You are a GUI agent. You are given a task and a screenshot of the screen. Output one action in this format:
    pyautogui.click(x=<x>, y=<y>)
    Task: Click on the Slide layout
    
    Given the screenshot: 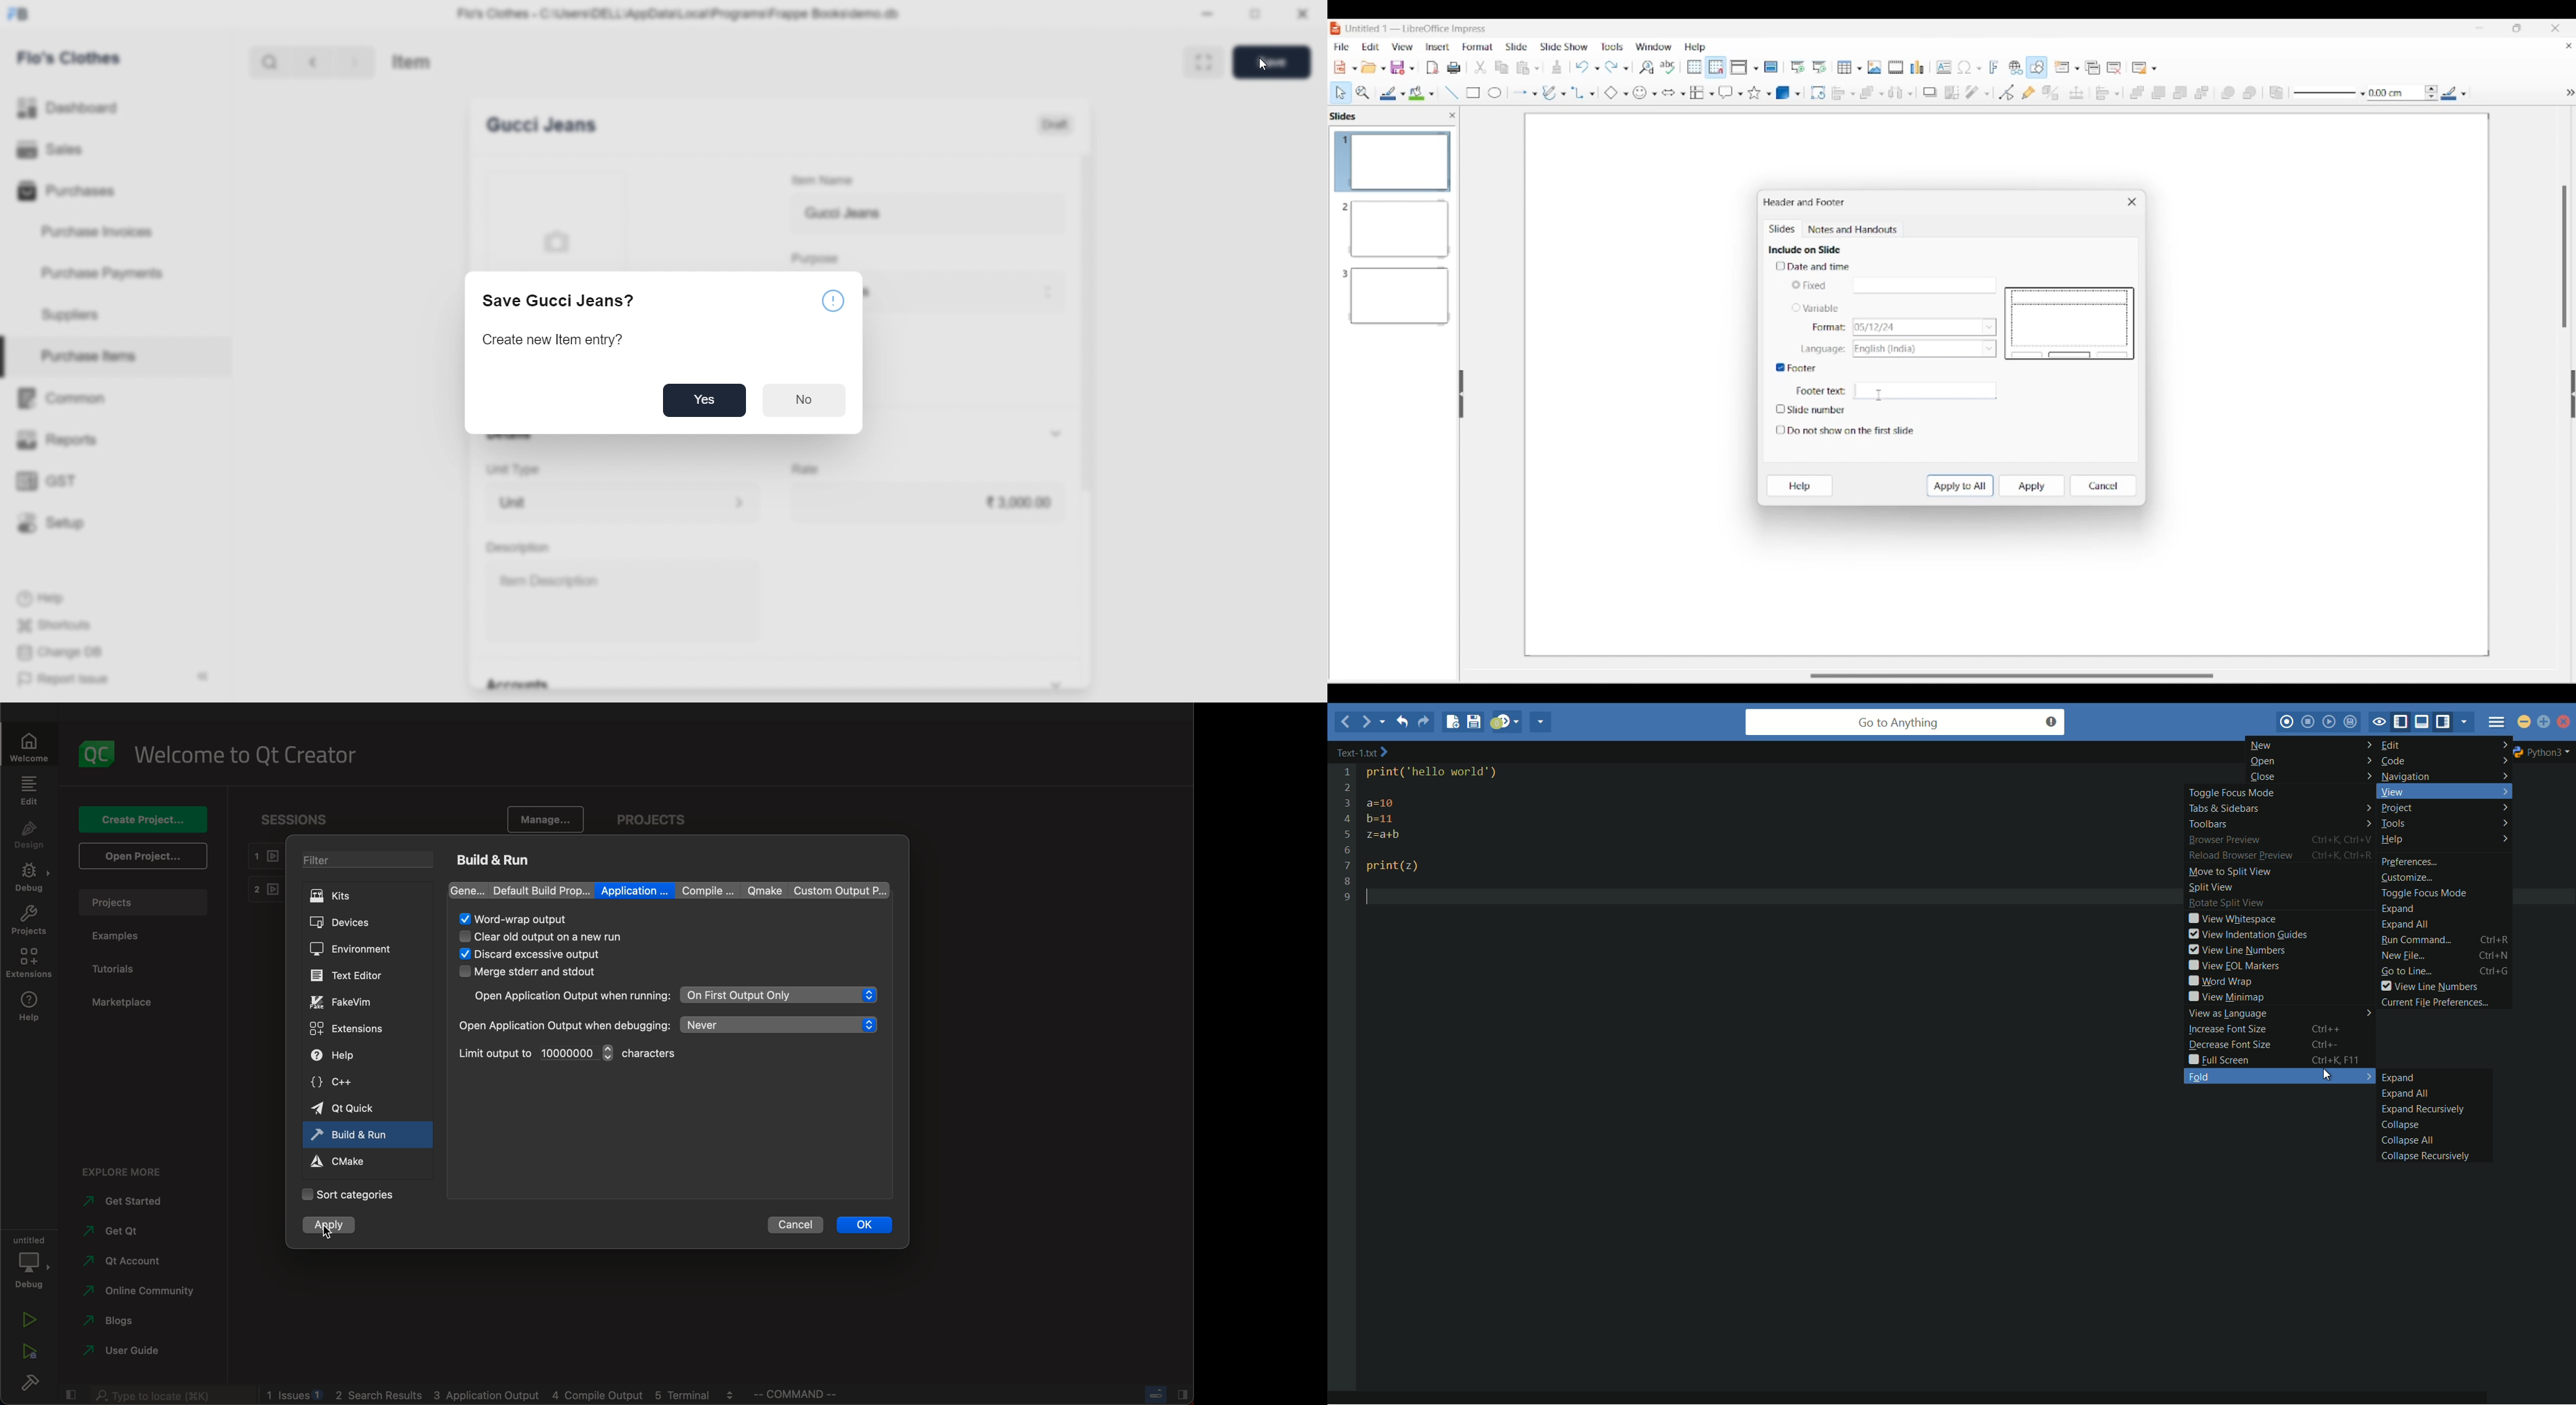 What is the action you would take?
    pyautogui.click(x=2146, y=68)
    